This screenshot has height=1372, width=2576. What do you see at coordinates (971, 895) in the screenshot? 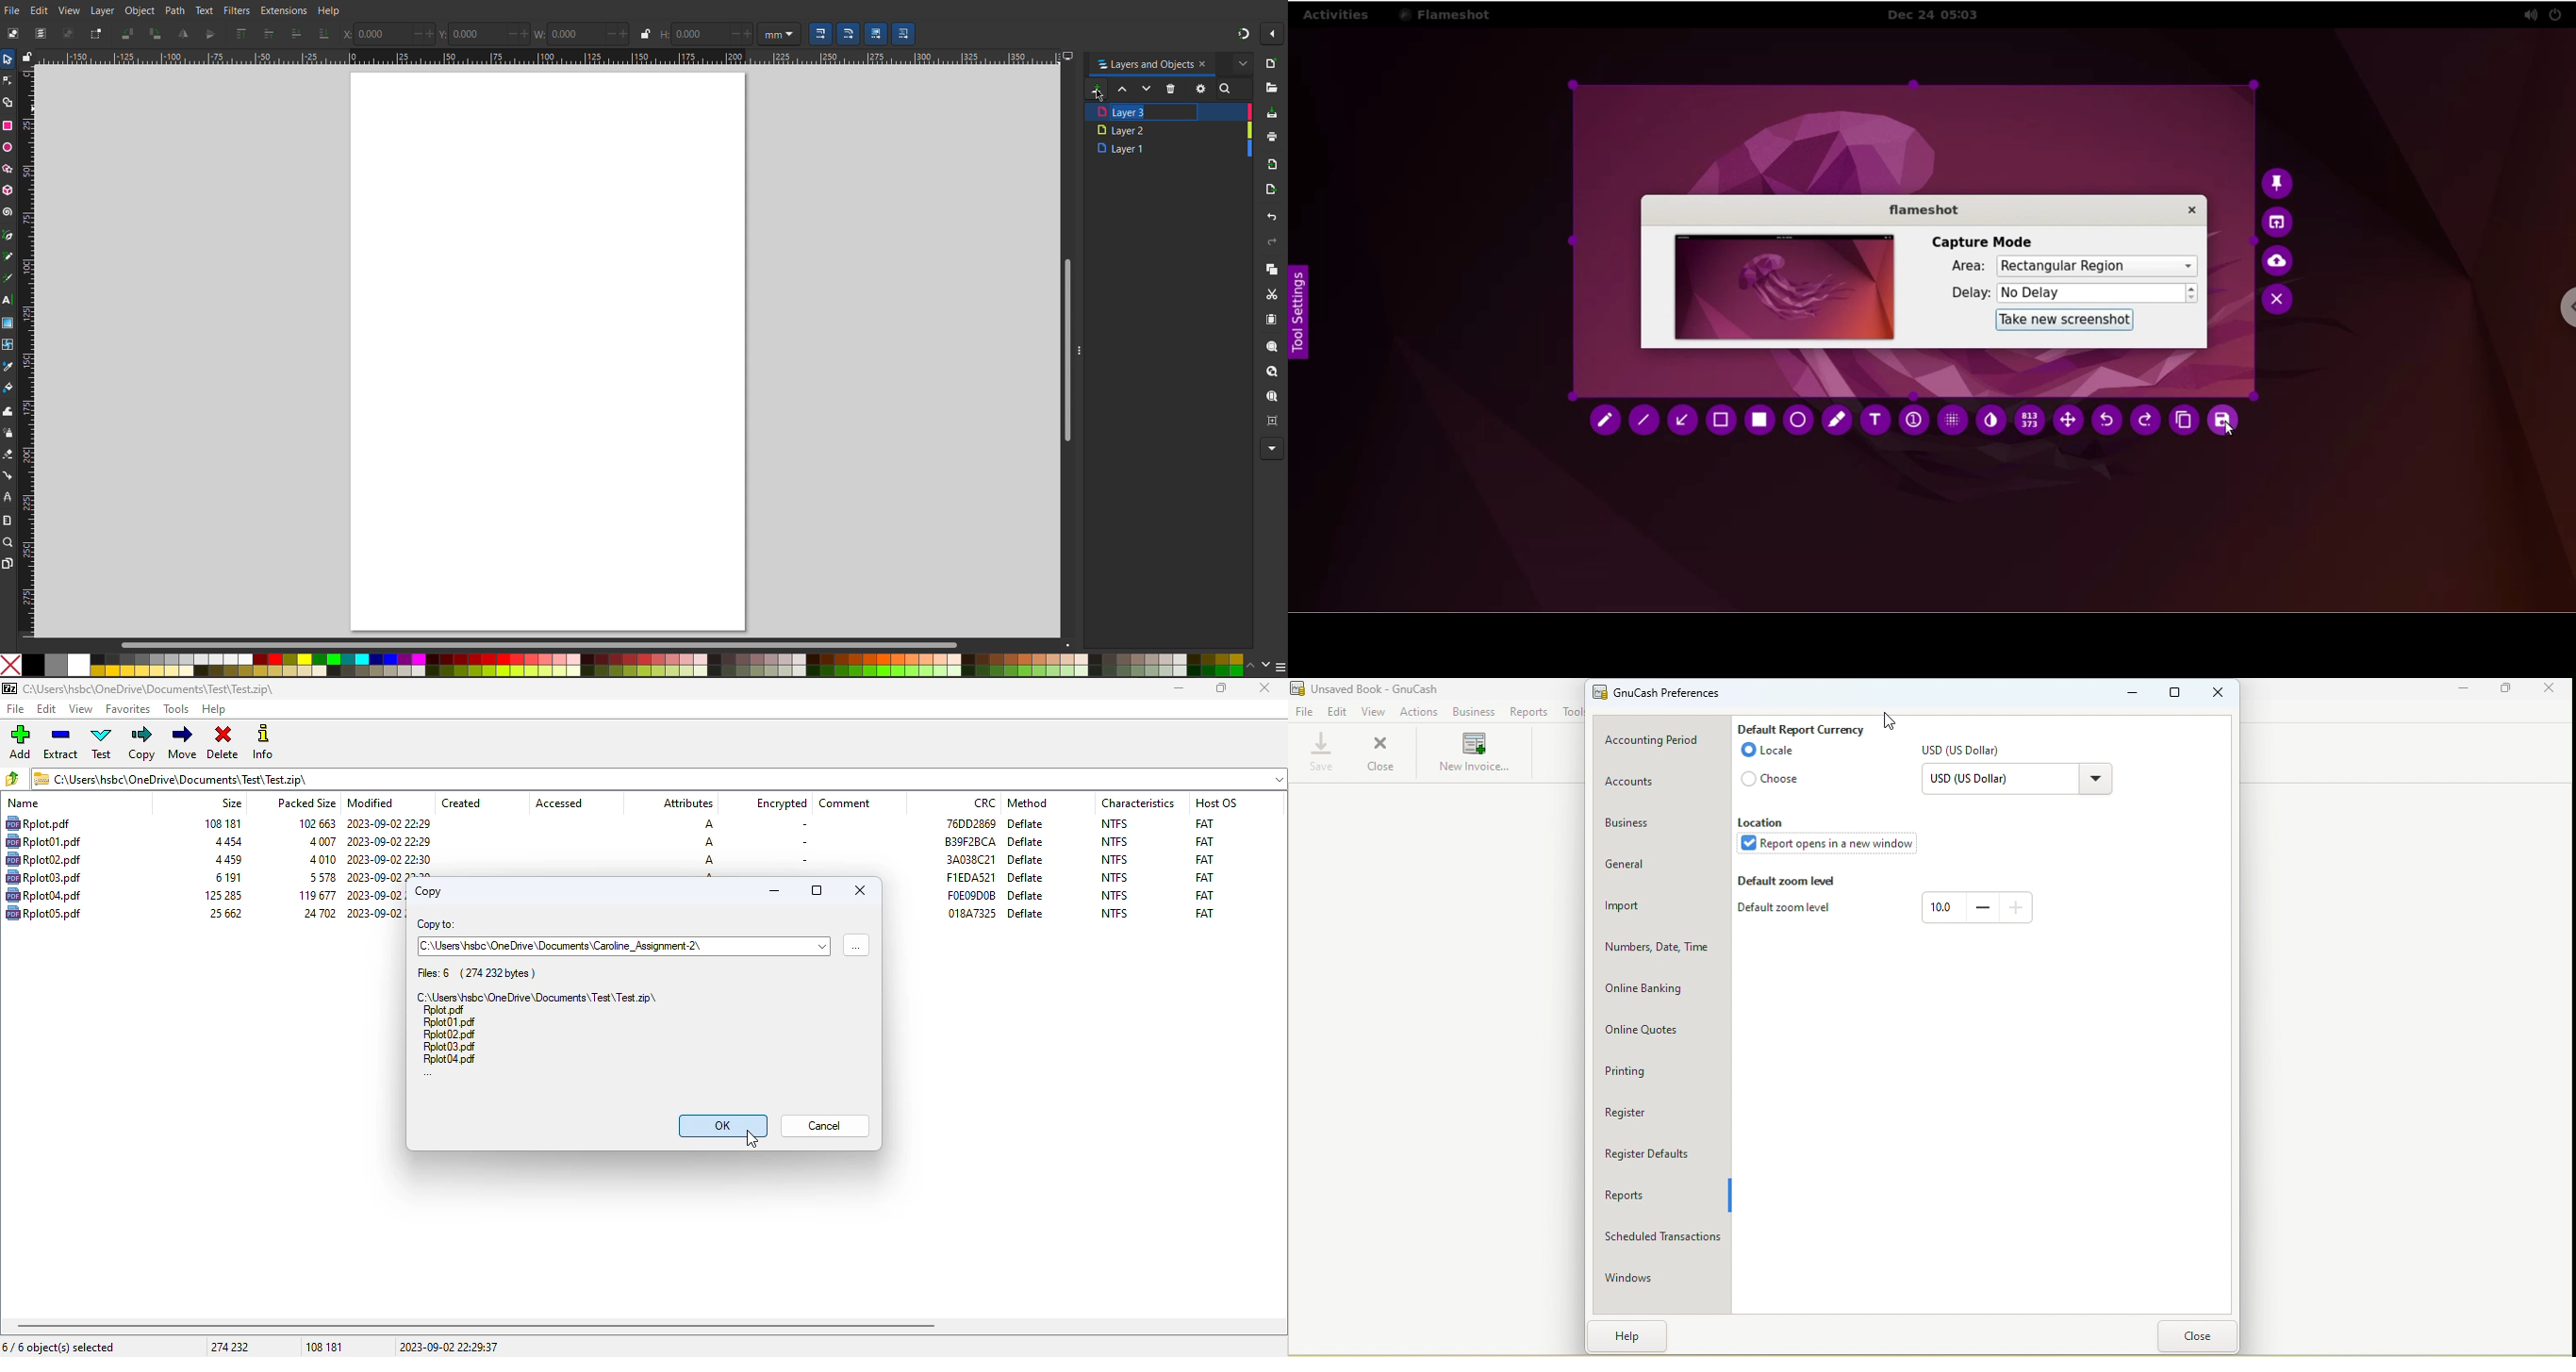
I see `CRC` at bounding box center [971, 895].